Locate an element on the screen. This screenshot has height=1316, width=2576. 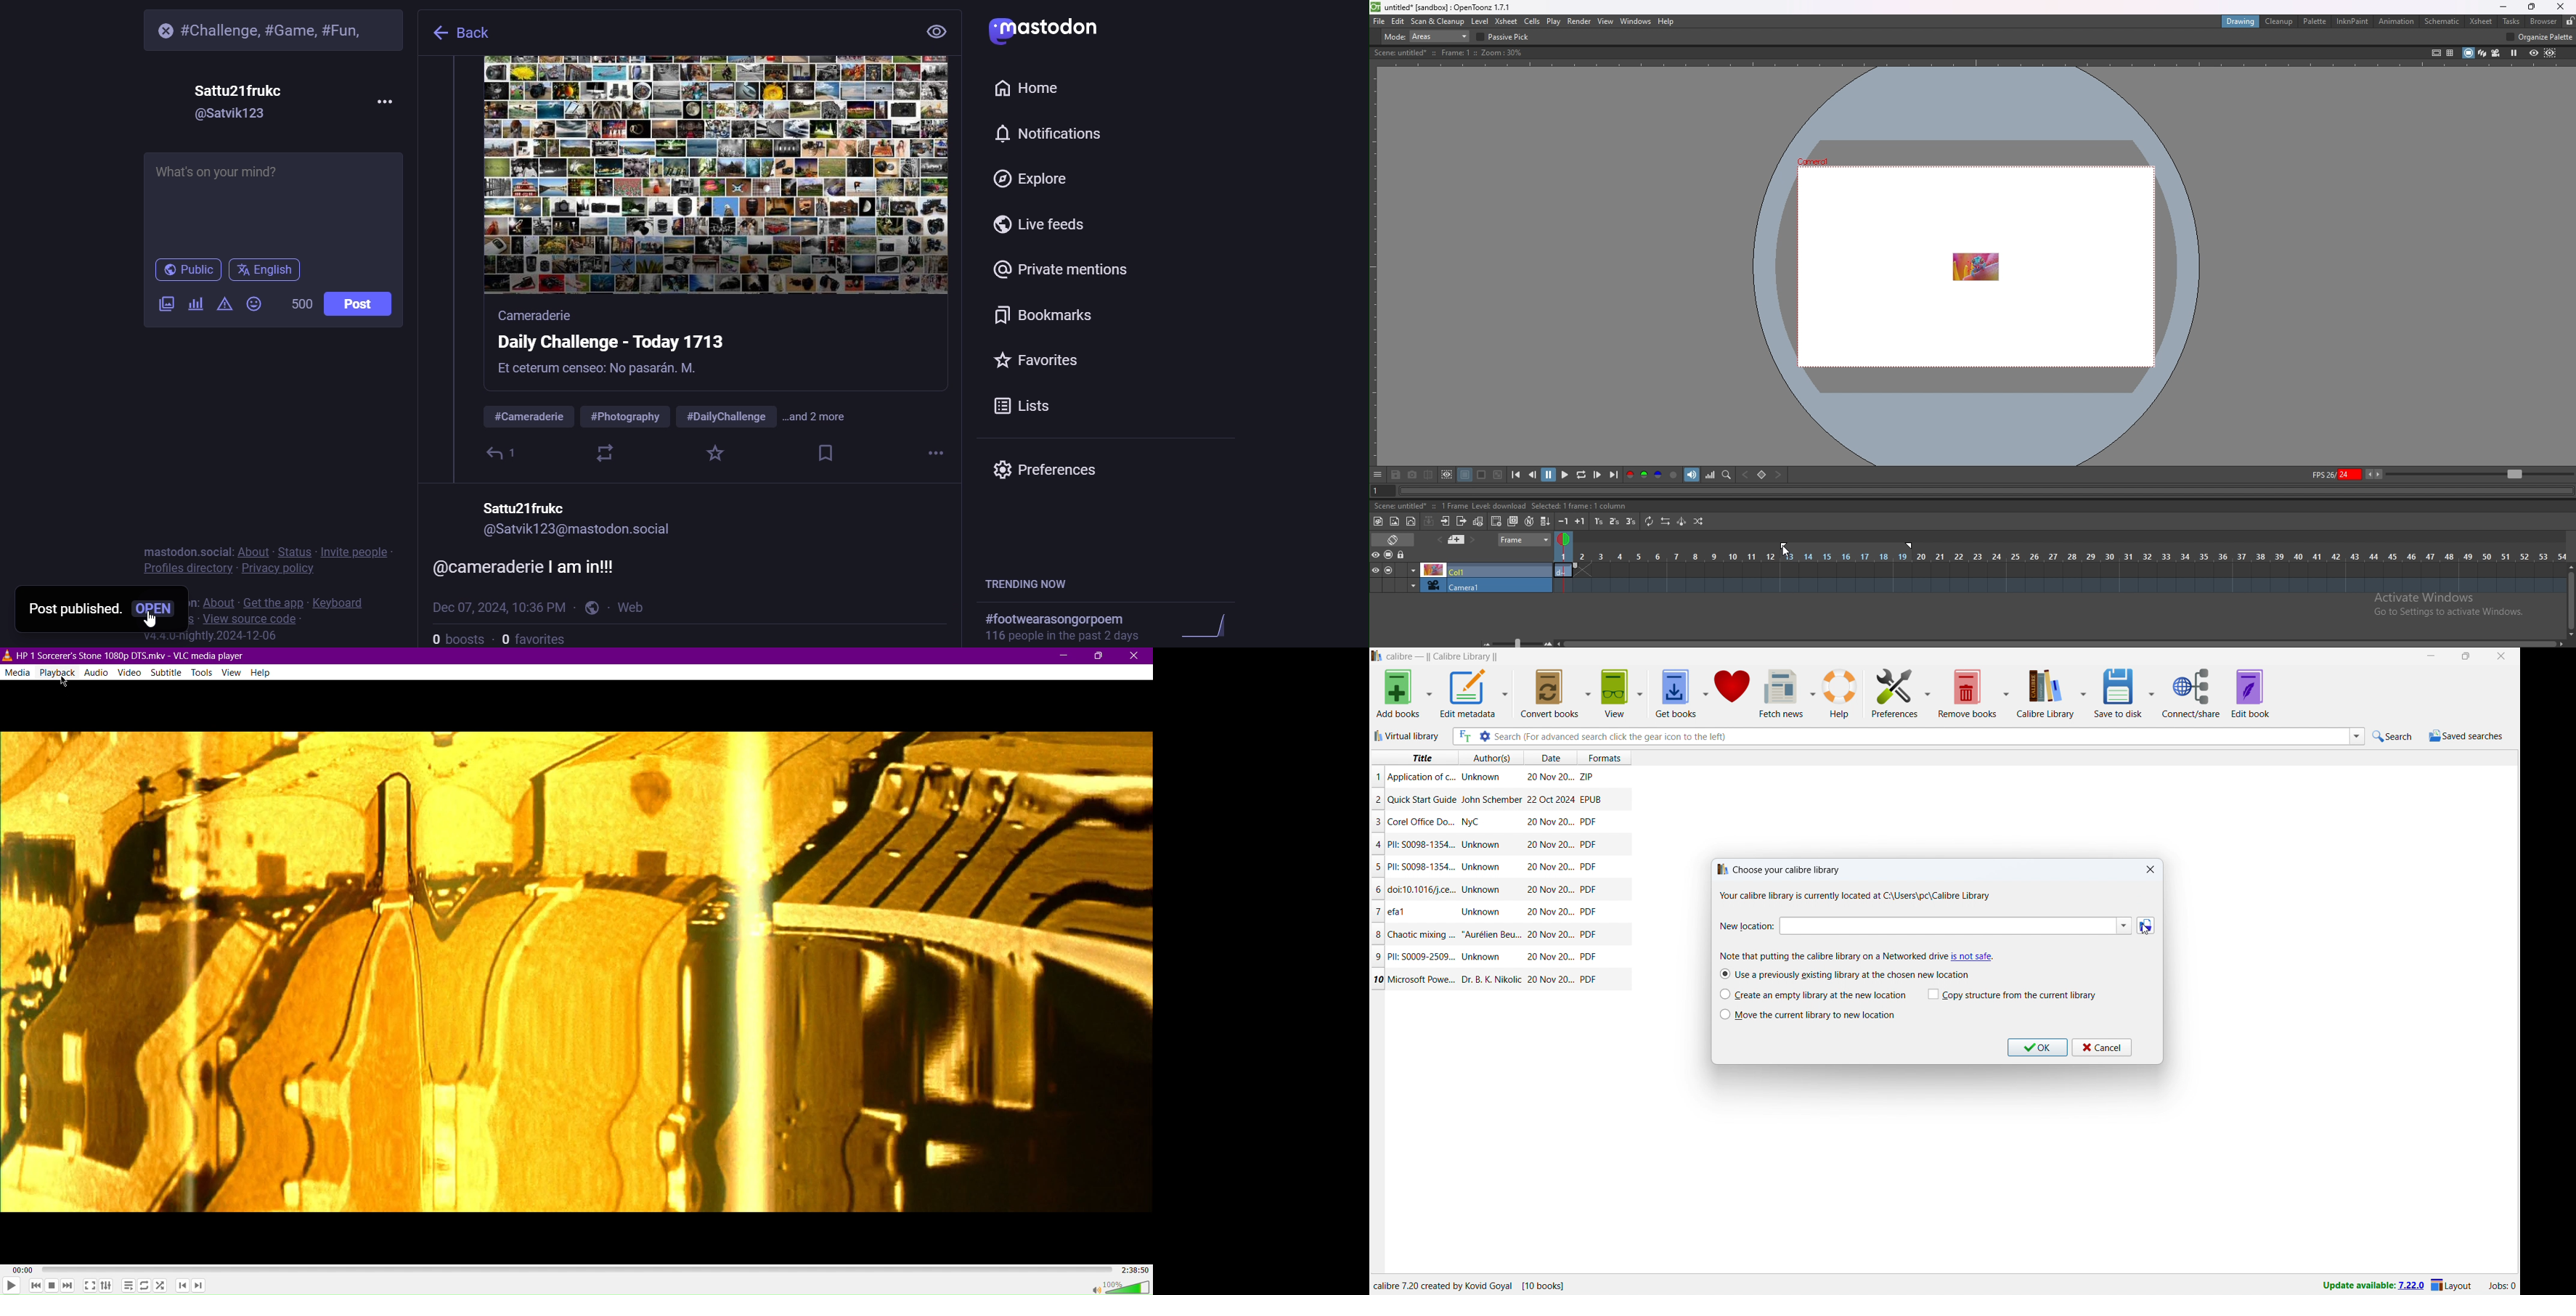
convert books is located at coordinates (1550, 692).